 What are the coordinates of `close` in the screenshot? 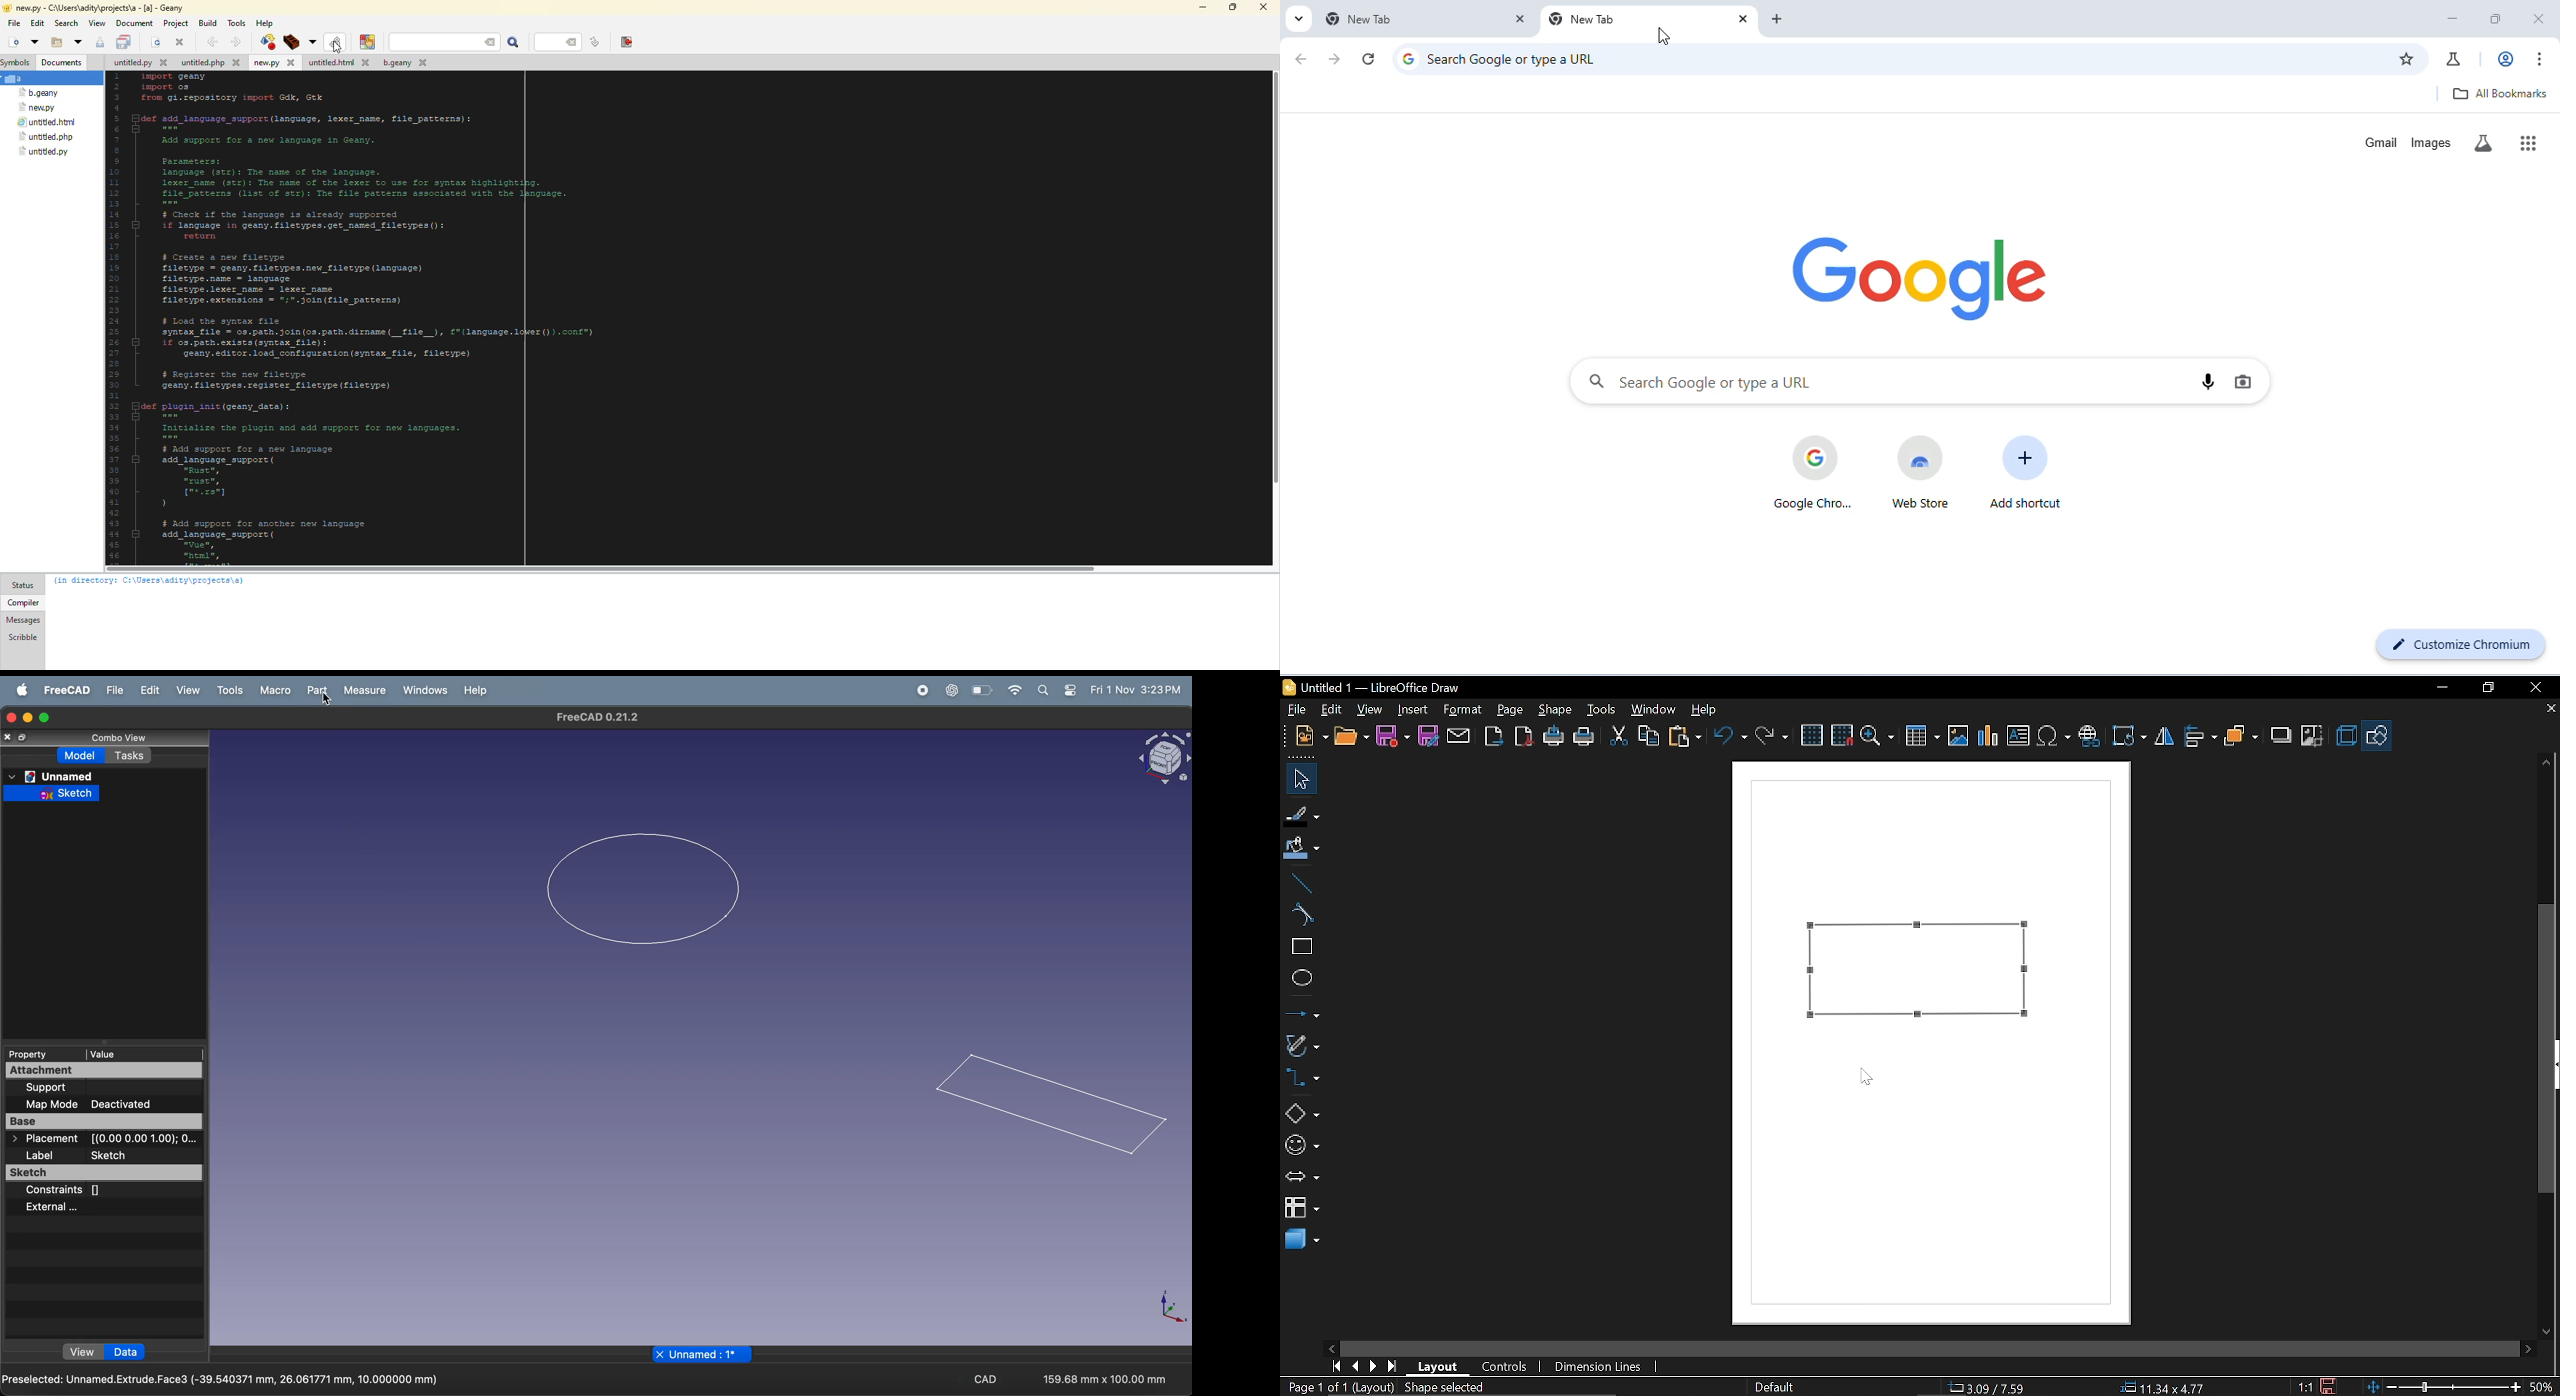 It's located at (8, 737).